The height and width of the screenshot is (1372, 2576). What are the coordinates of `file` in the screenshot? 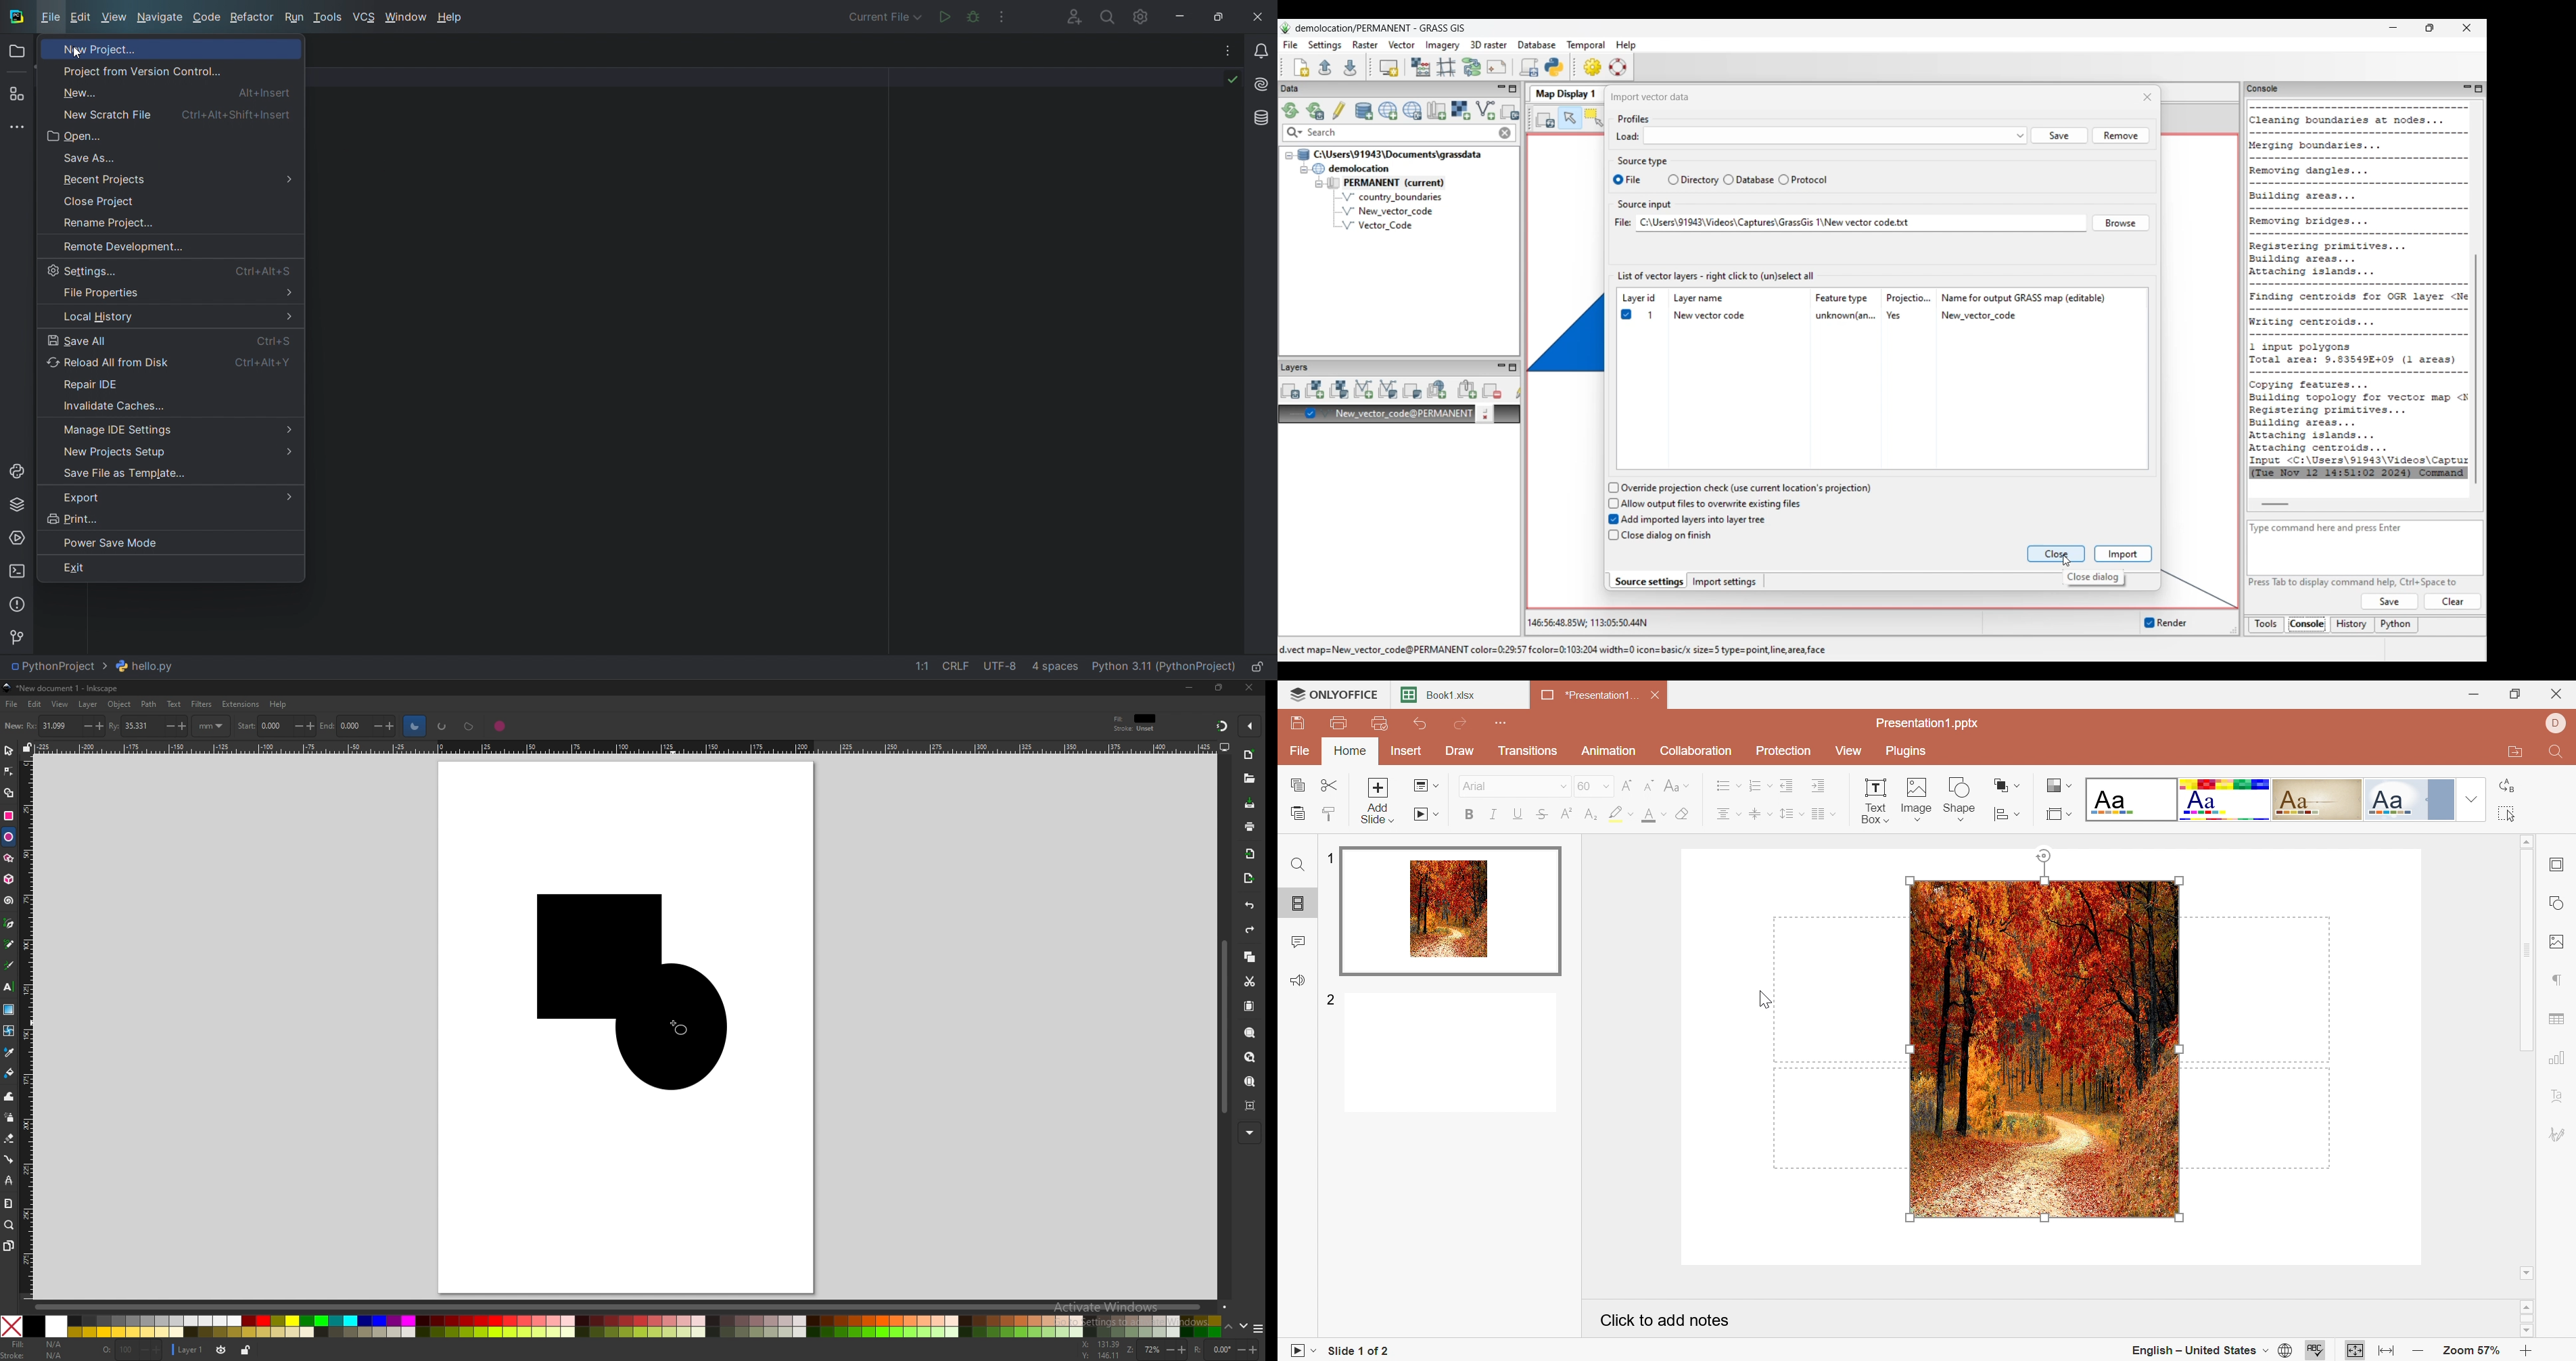 It's located at (52, 16).